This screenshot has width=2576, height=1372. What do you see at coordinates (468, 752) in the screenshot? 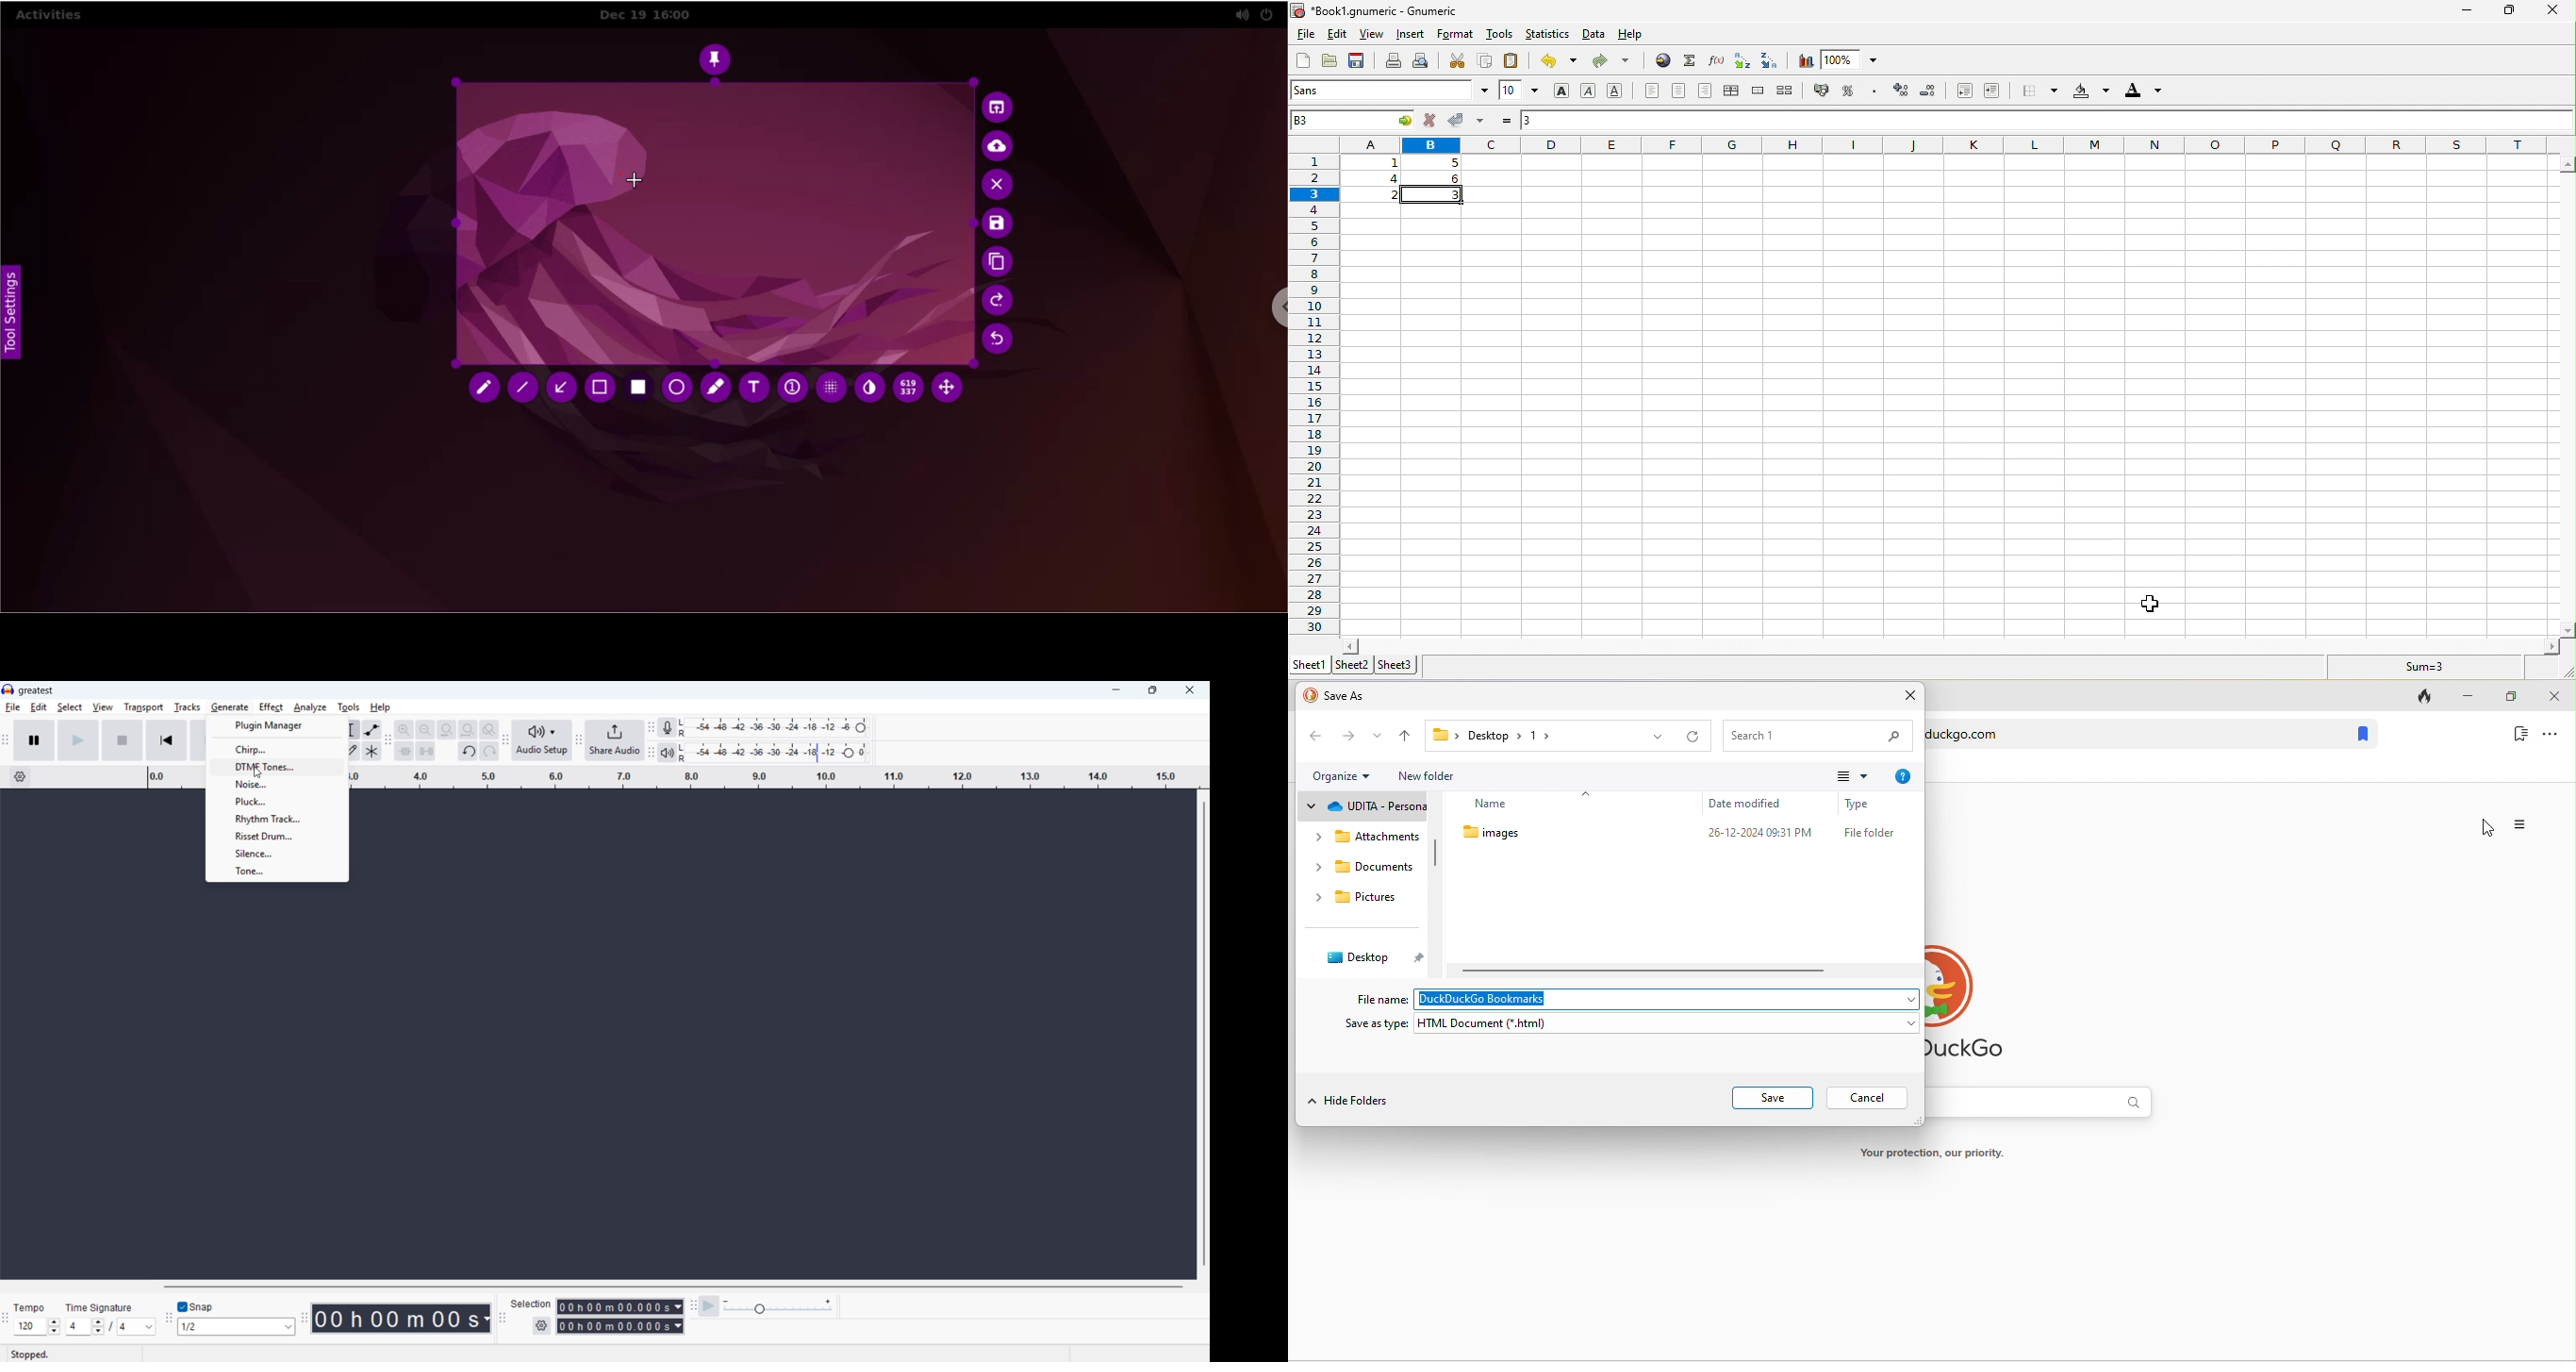
I see `undo` at bounding box center [468, 752].